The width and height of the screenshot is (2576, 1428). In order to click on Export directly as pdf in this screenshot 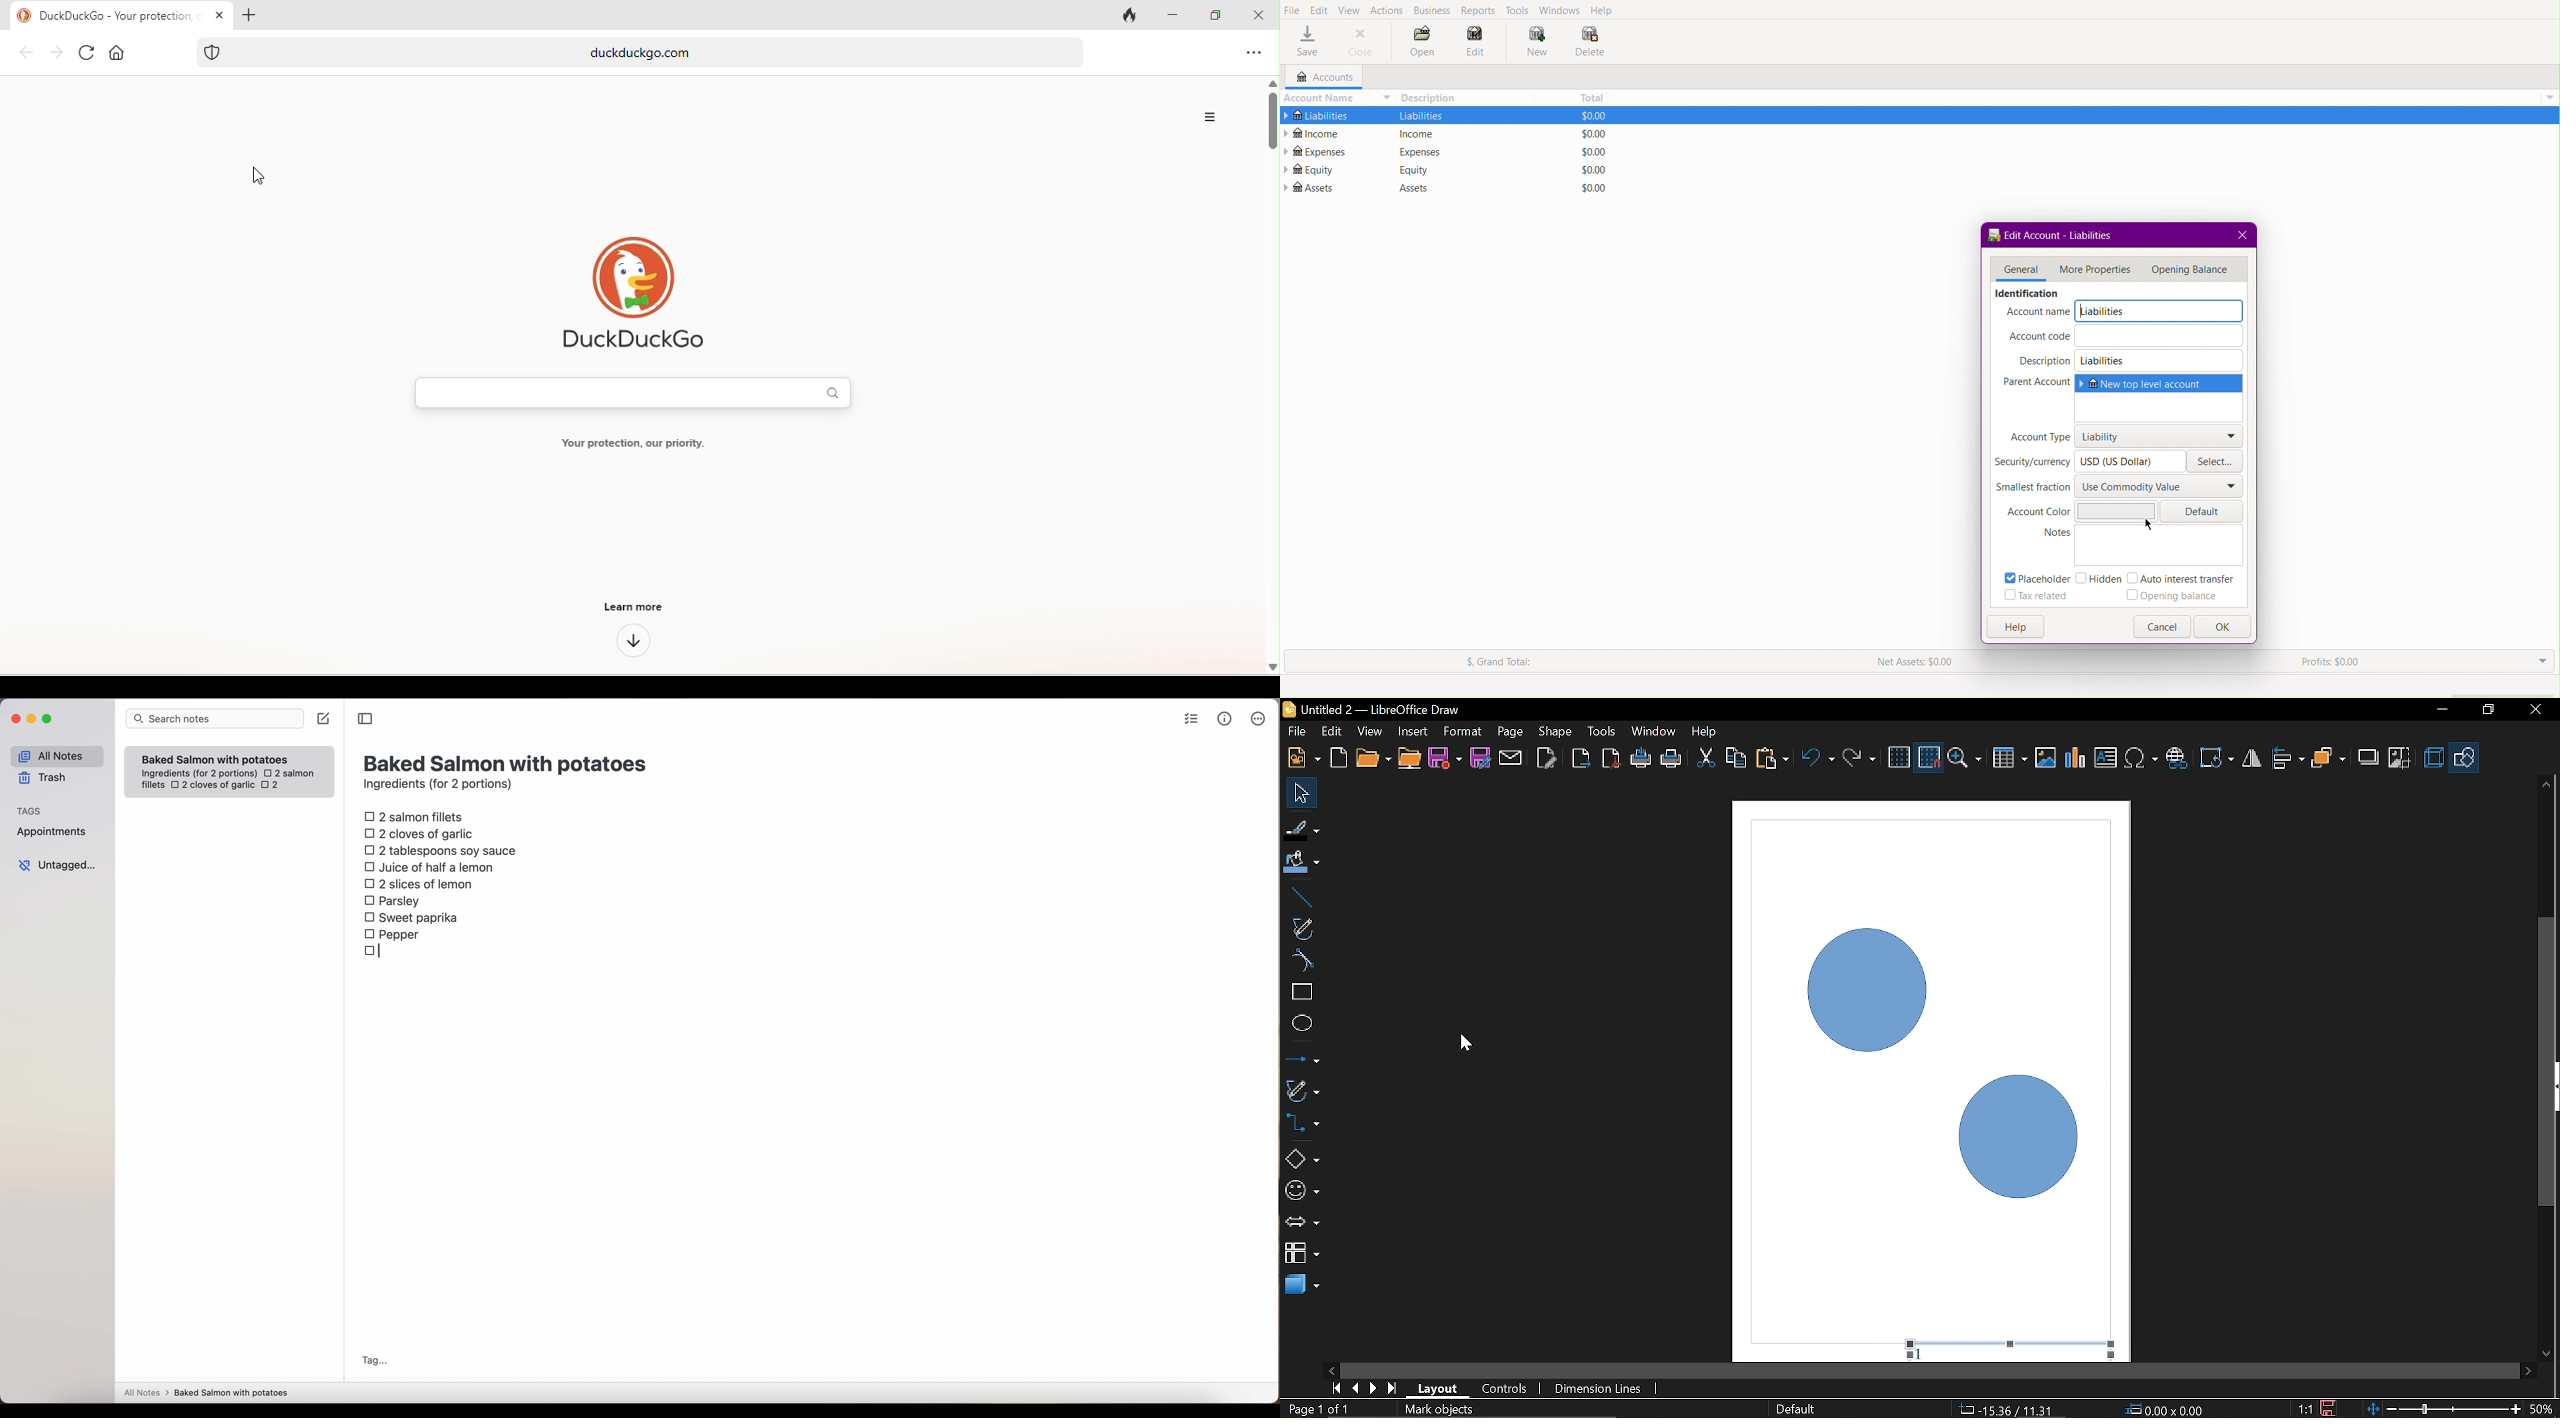, I will do `click(1612, 760)`.